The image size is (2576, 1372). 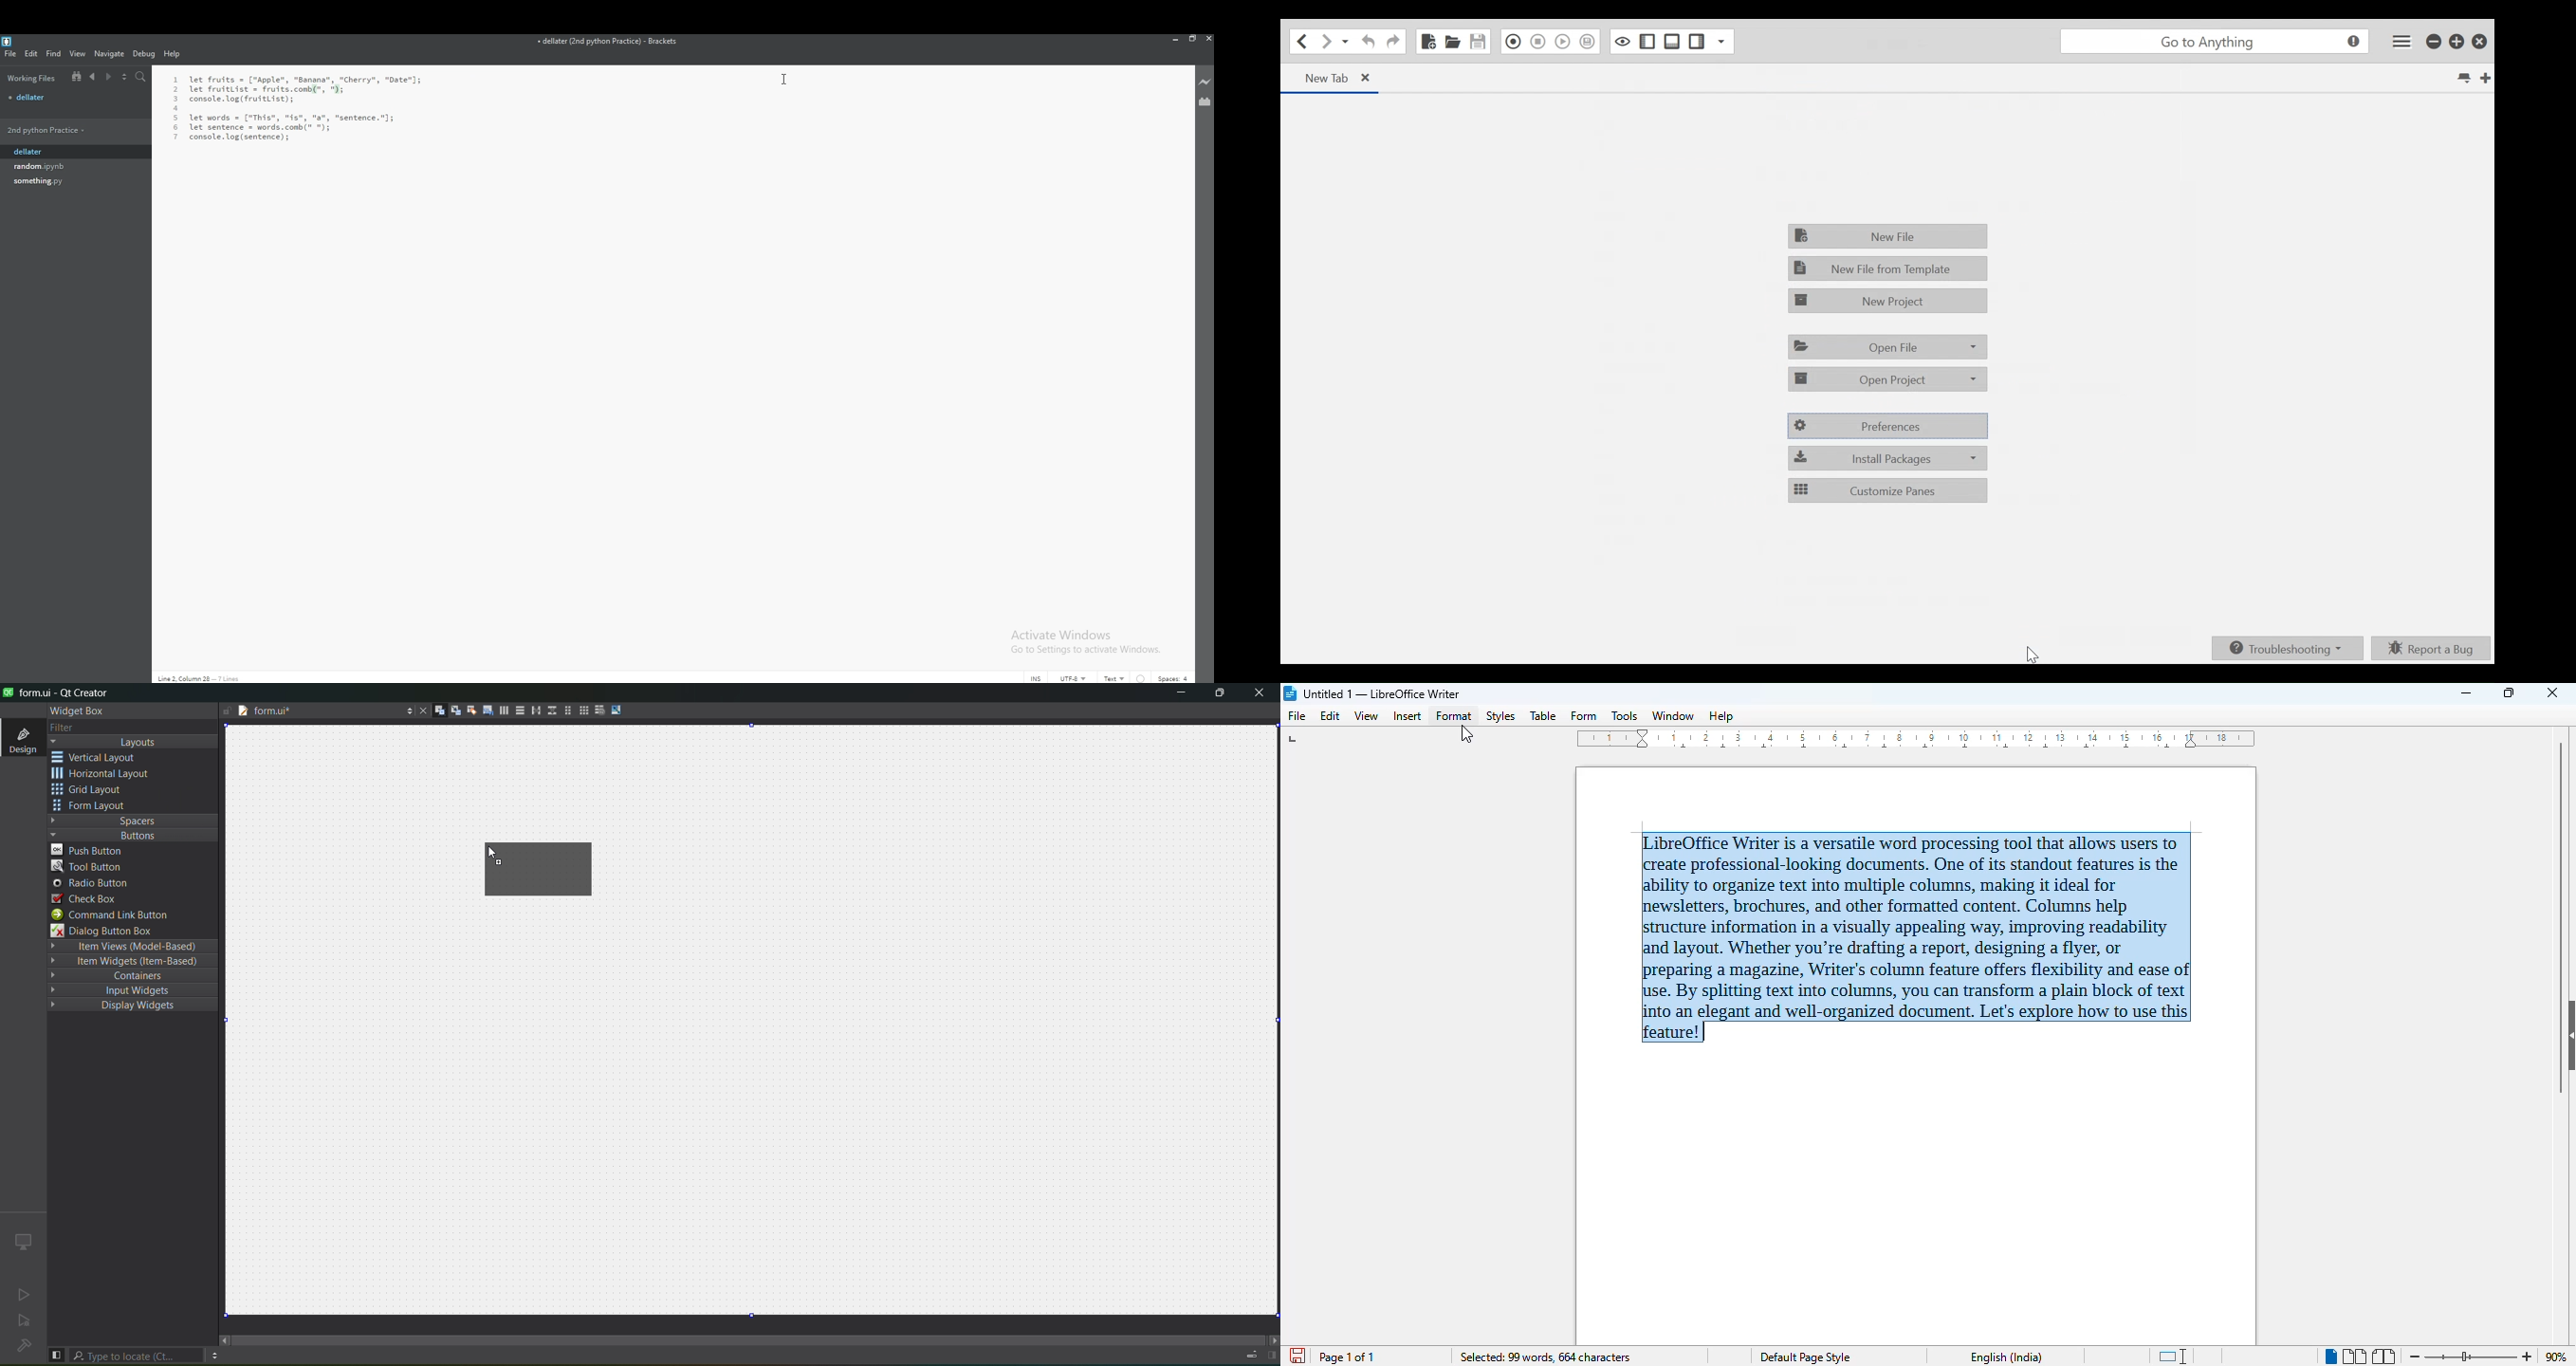 I want to click on page 1 of 1, so click(x=1347, y=1357).